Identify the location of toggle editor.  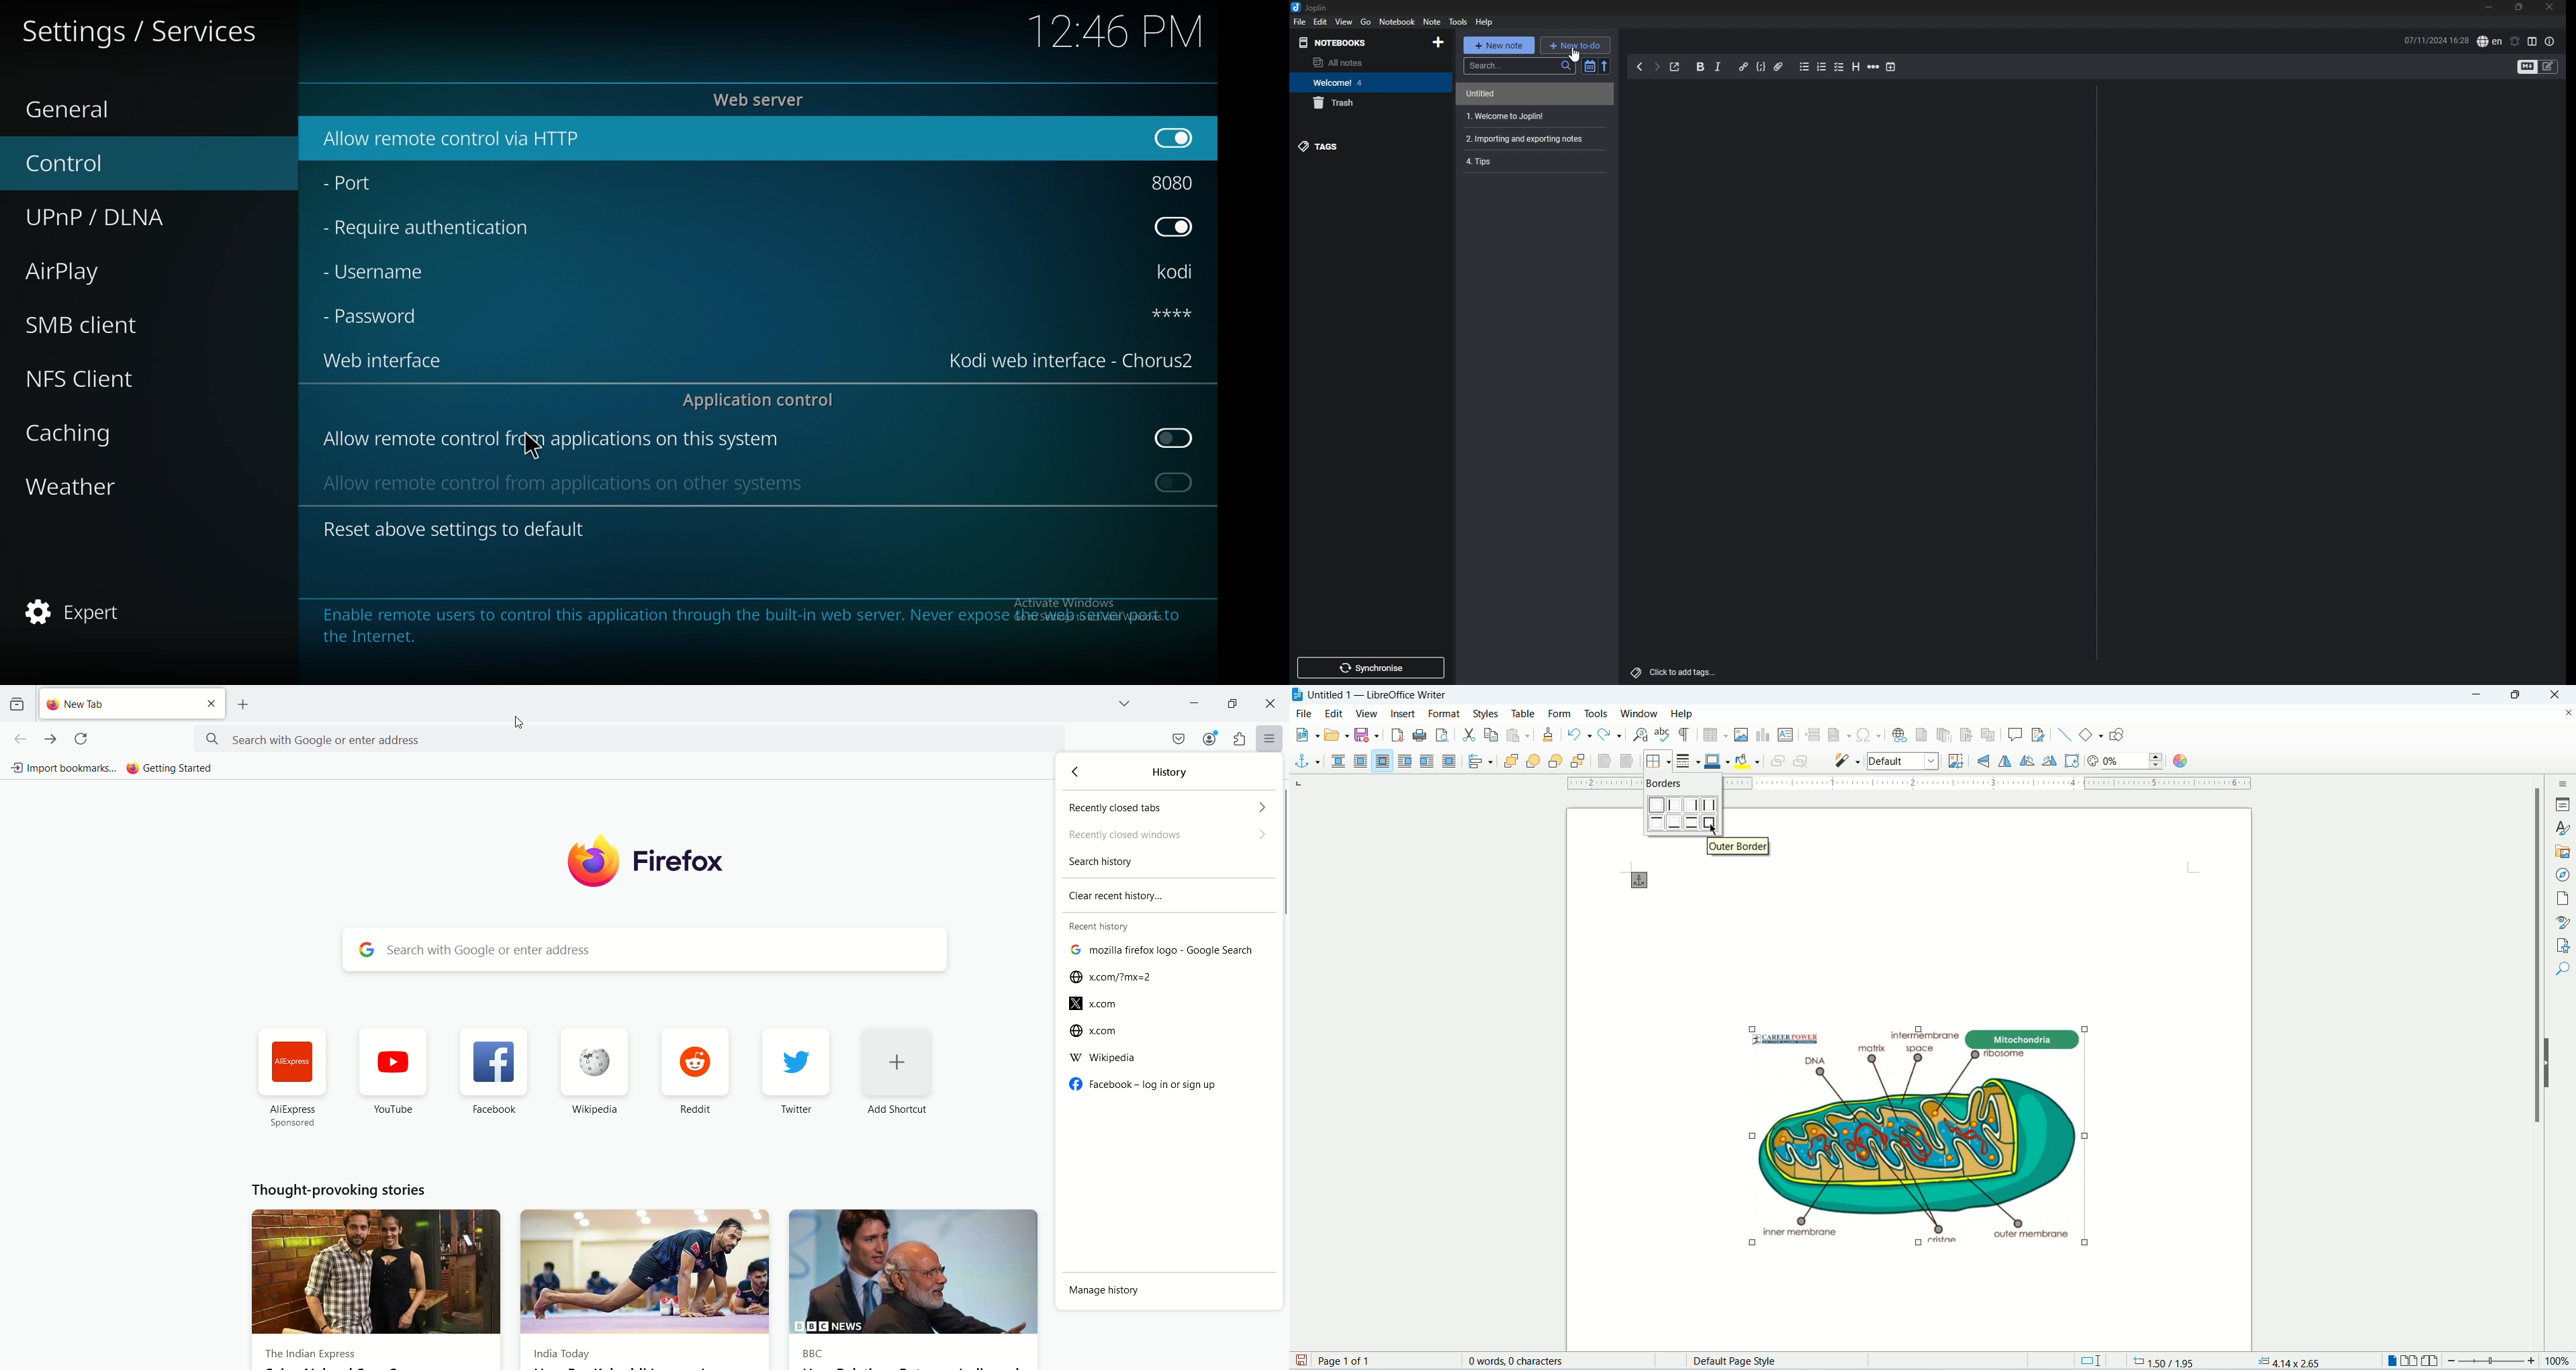
(2526, 67).